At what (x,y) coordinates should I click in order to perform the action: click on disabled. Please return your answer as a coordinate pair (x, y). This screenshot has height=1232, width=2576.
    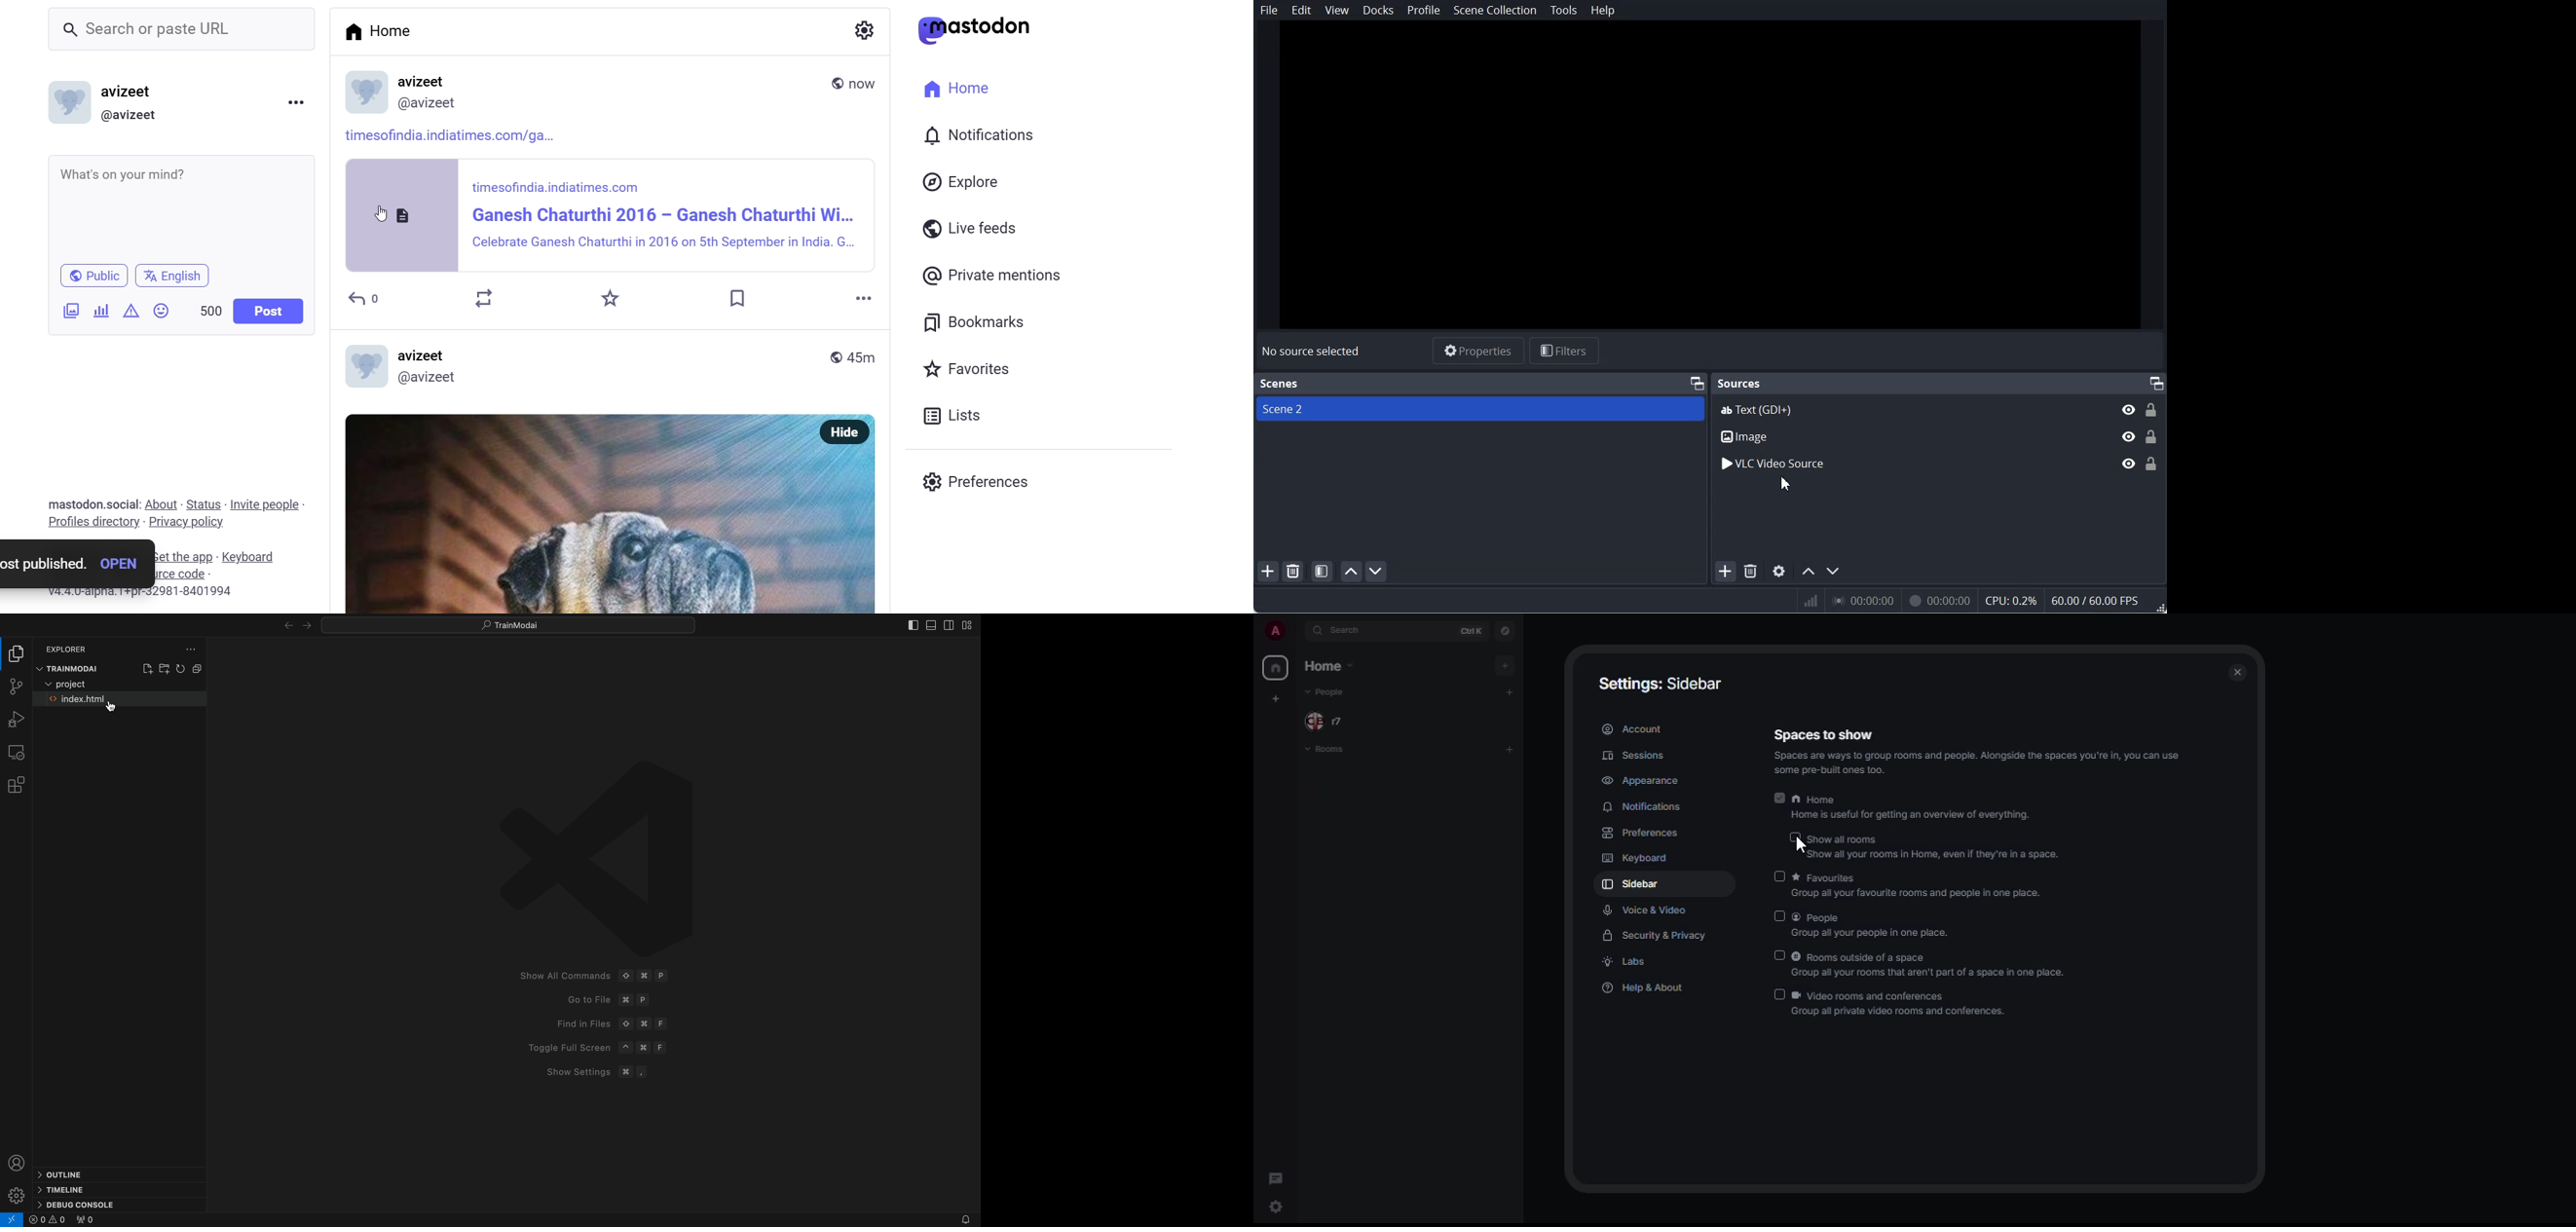
    Looking at the image, I should click on (1780, 916).